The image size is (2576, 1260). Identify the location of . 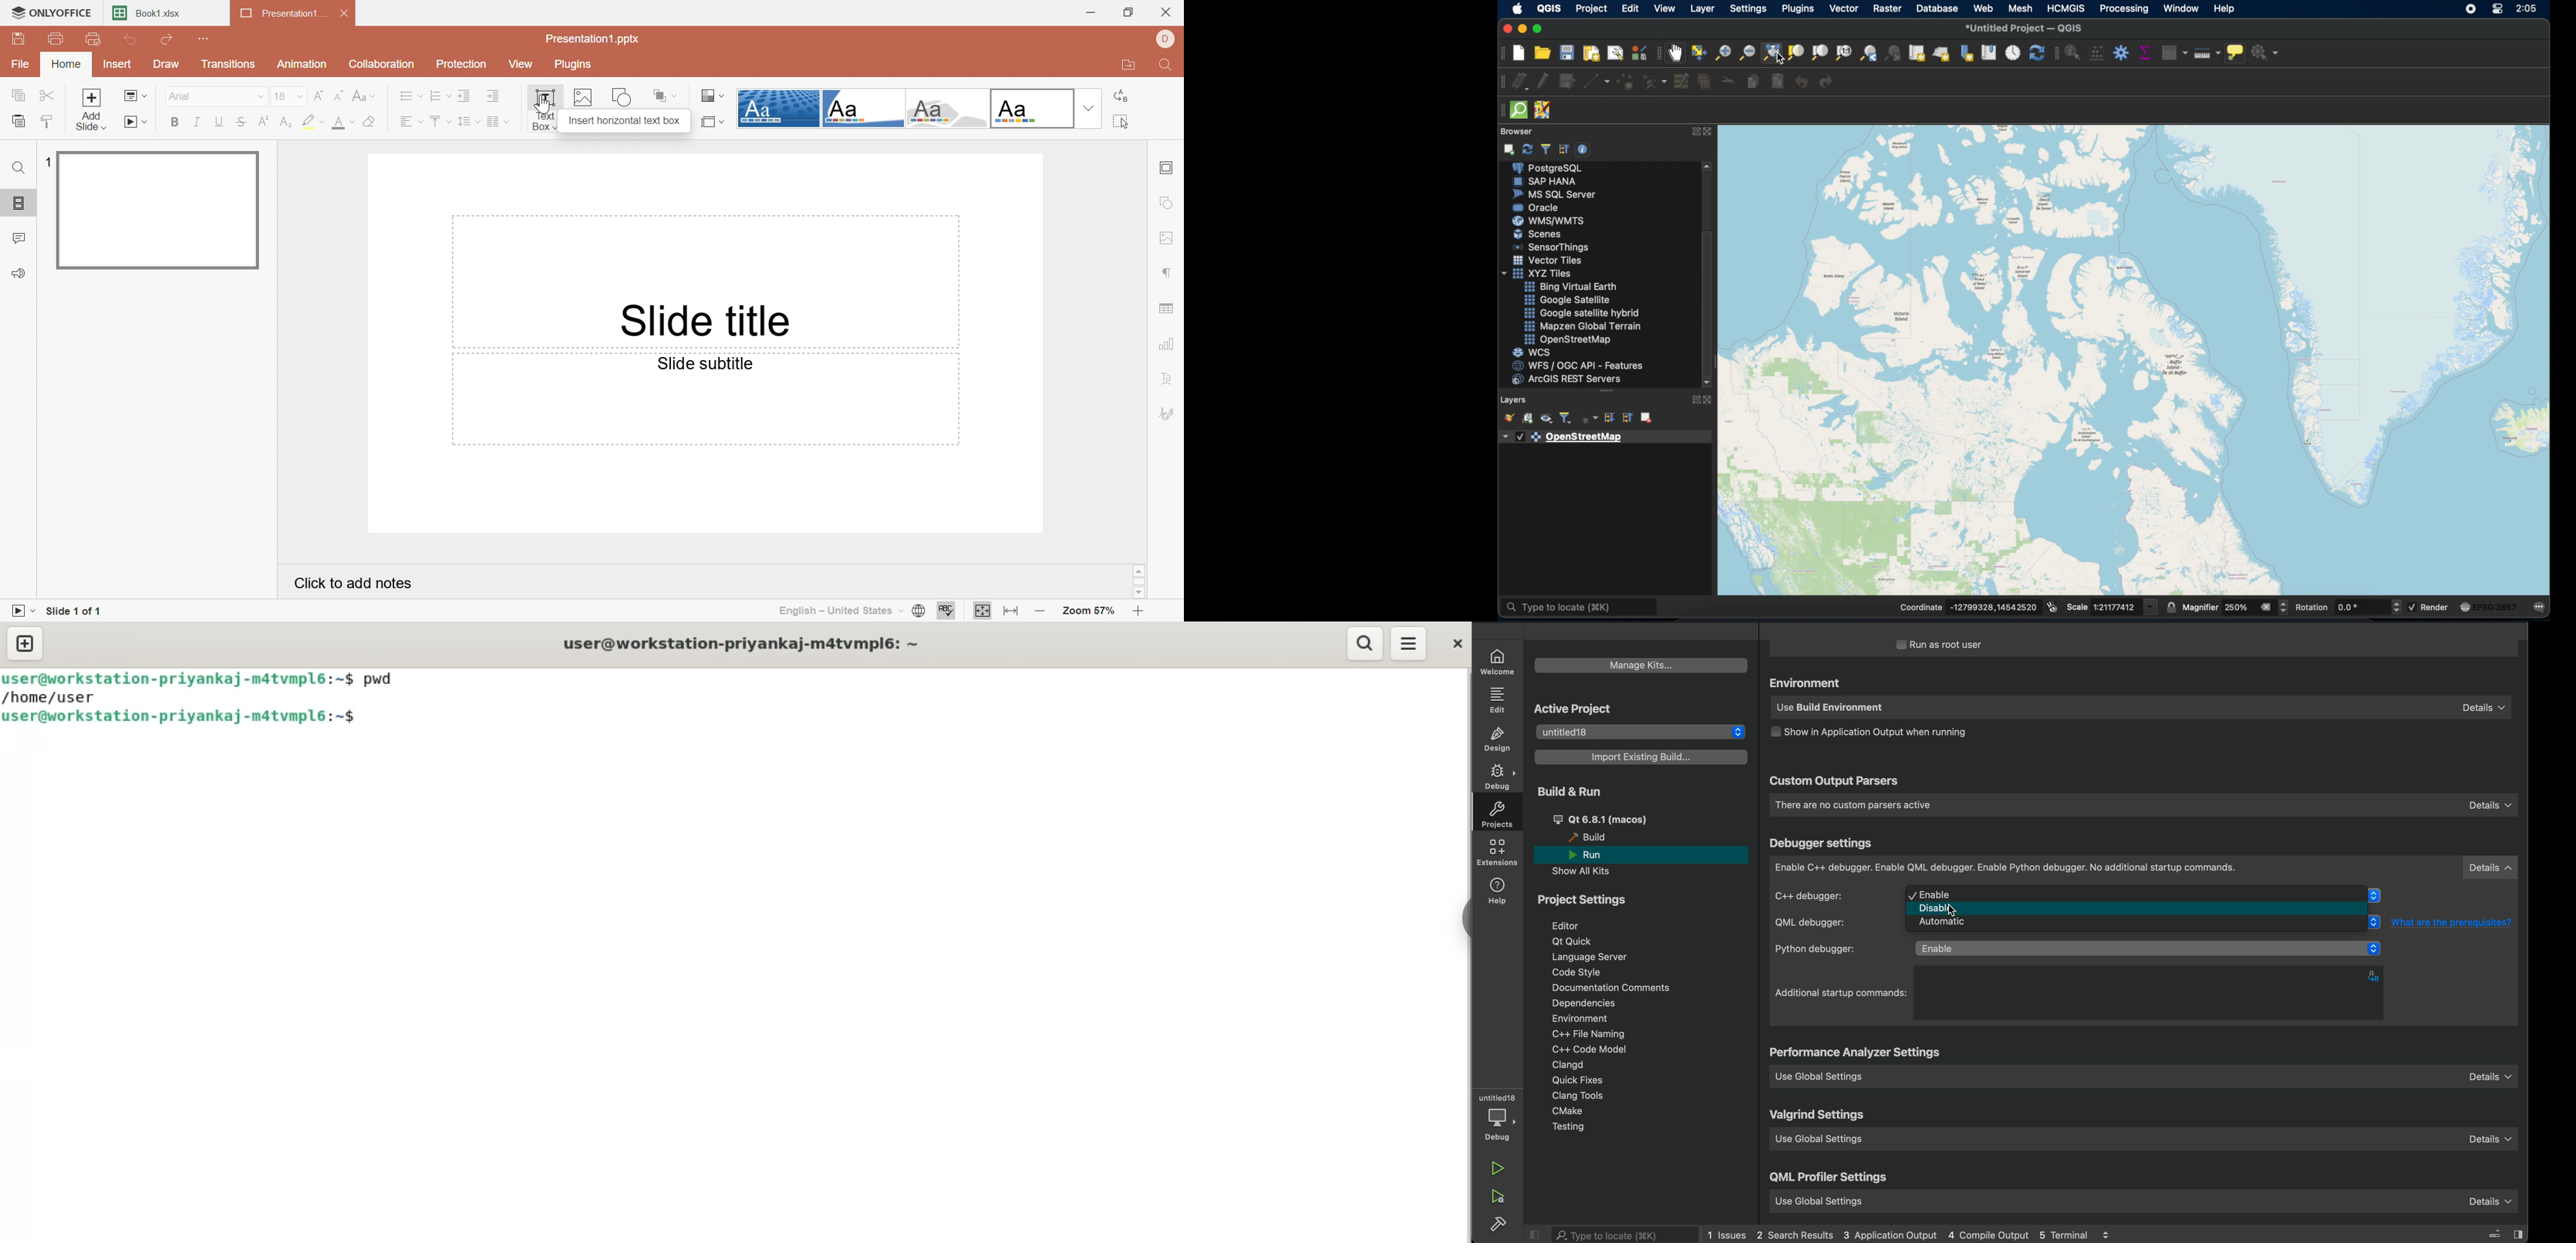
(1843, 52).